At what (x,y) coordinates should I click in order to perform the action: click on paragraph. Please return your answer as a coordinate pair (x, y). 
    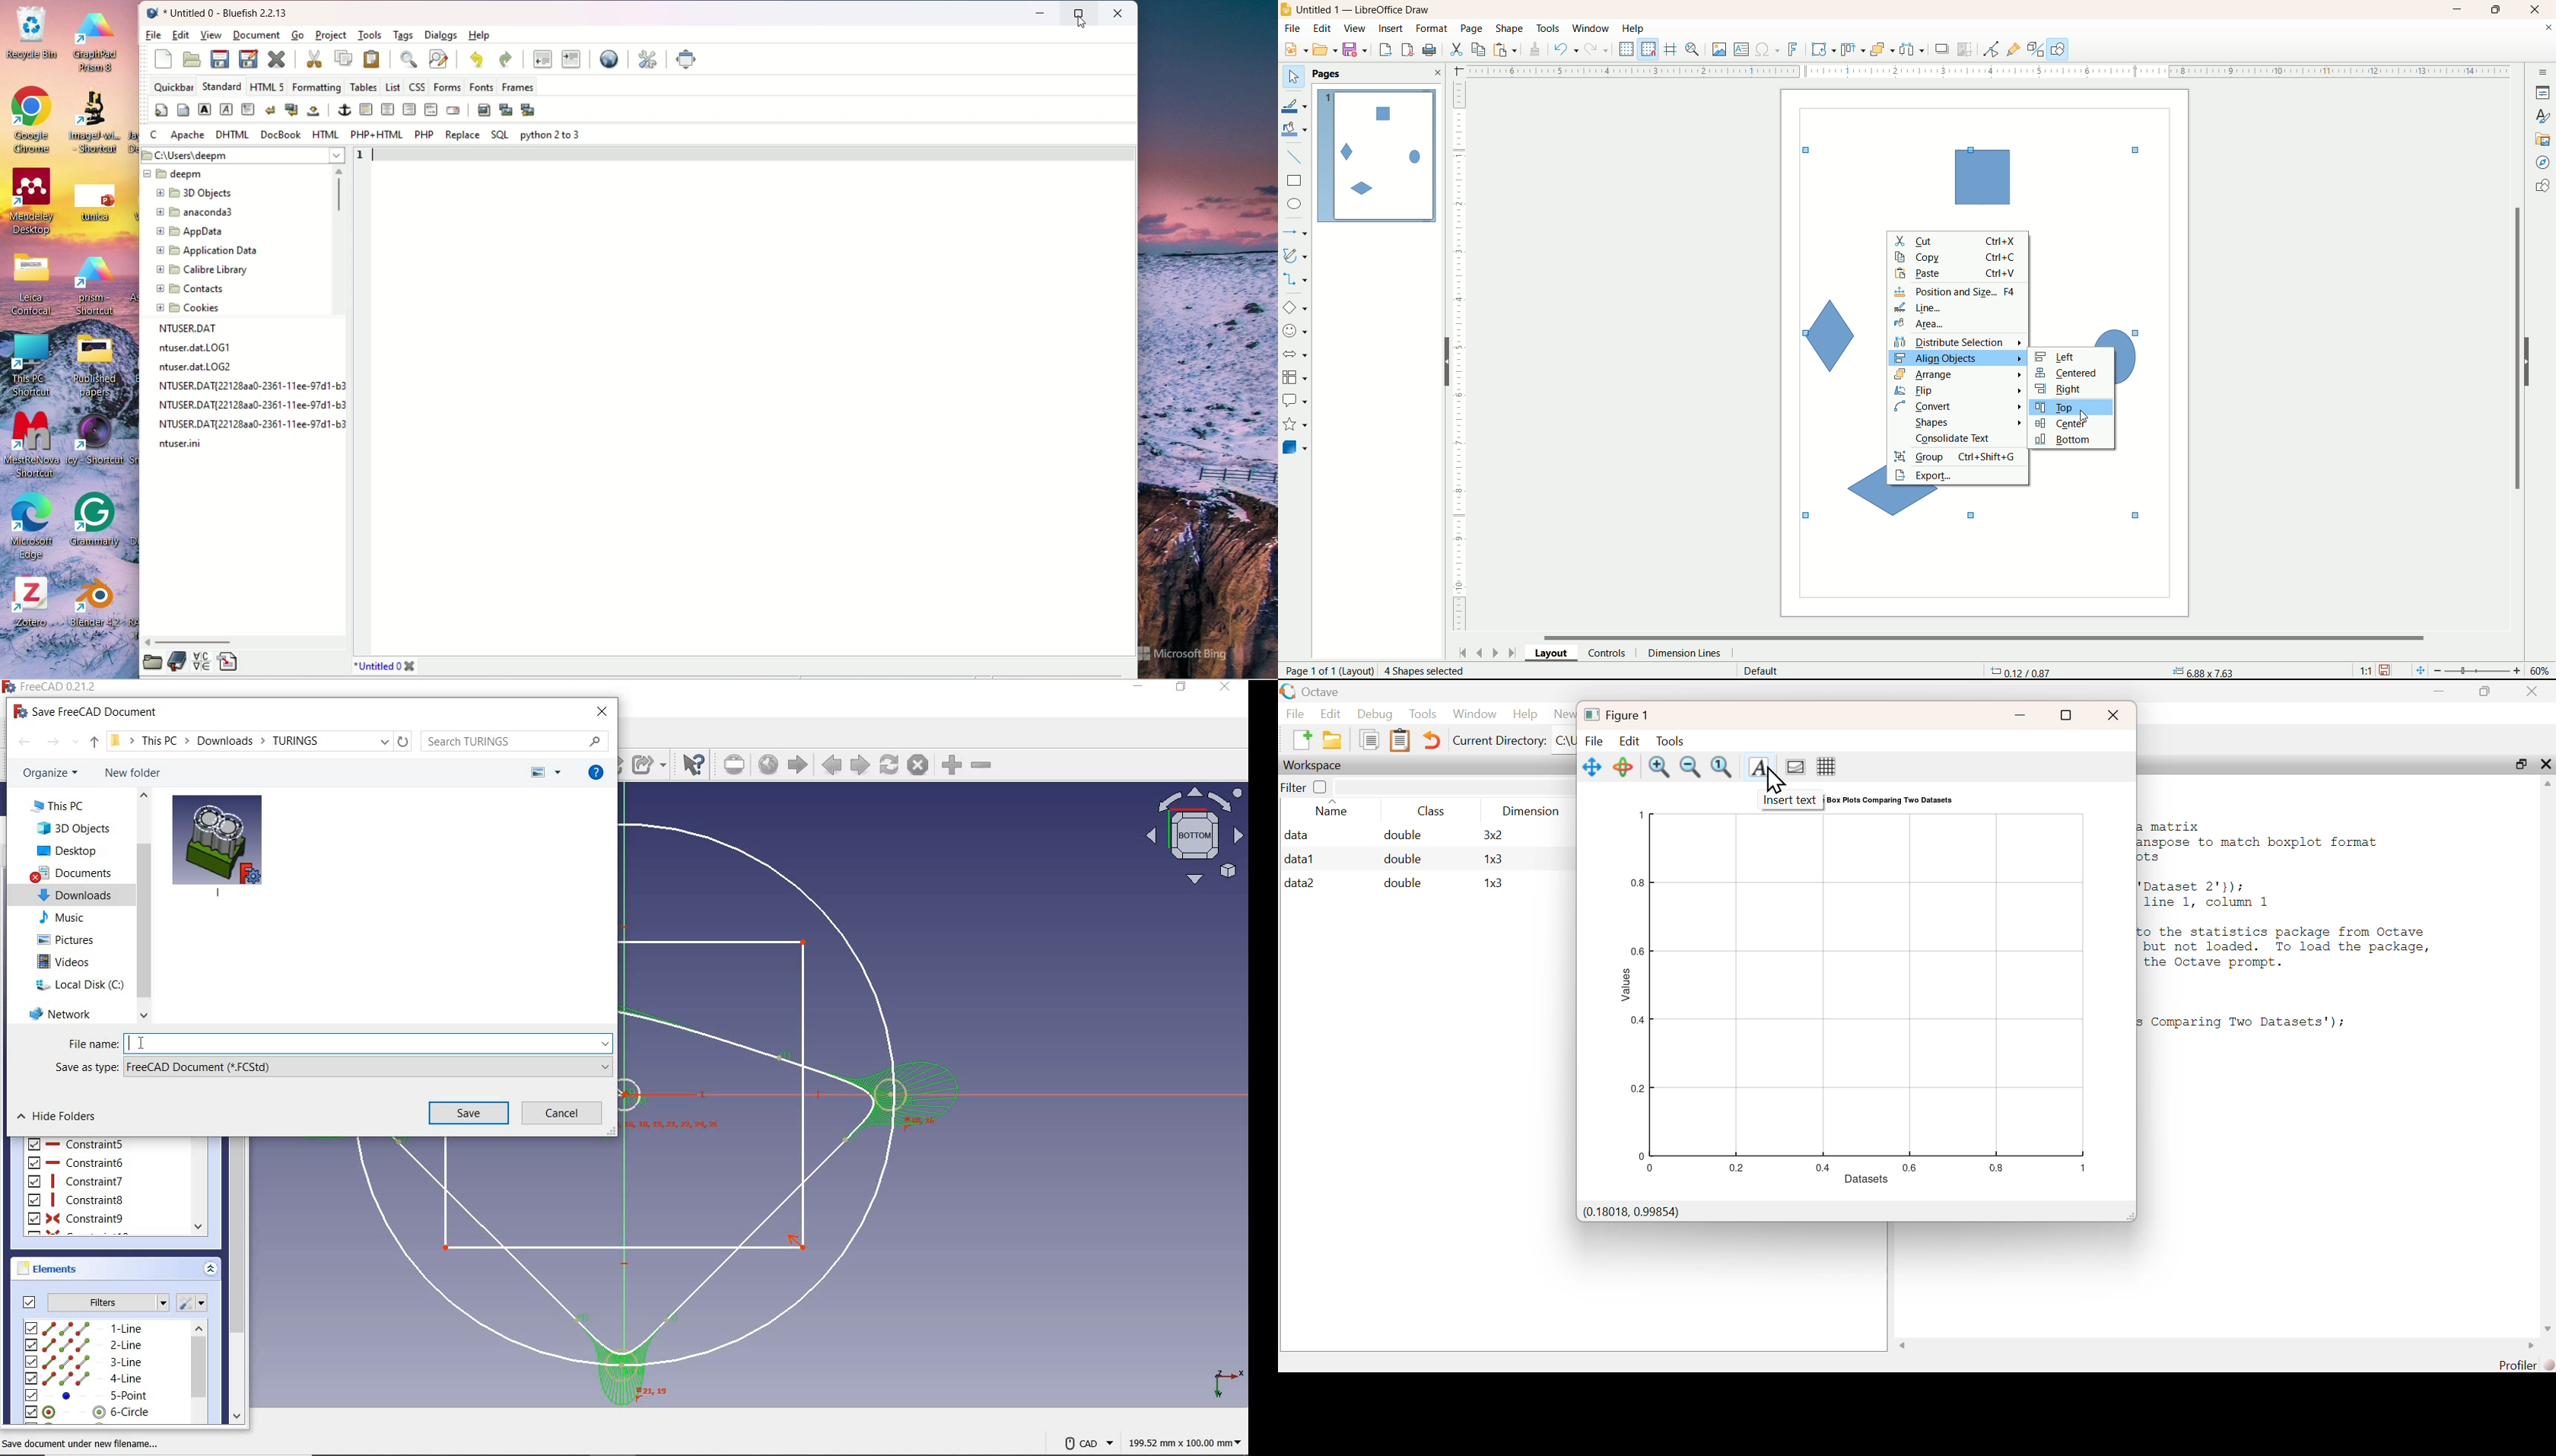
    Looking at the image, I should click on (248, 108).